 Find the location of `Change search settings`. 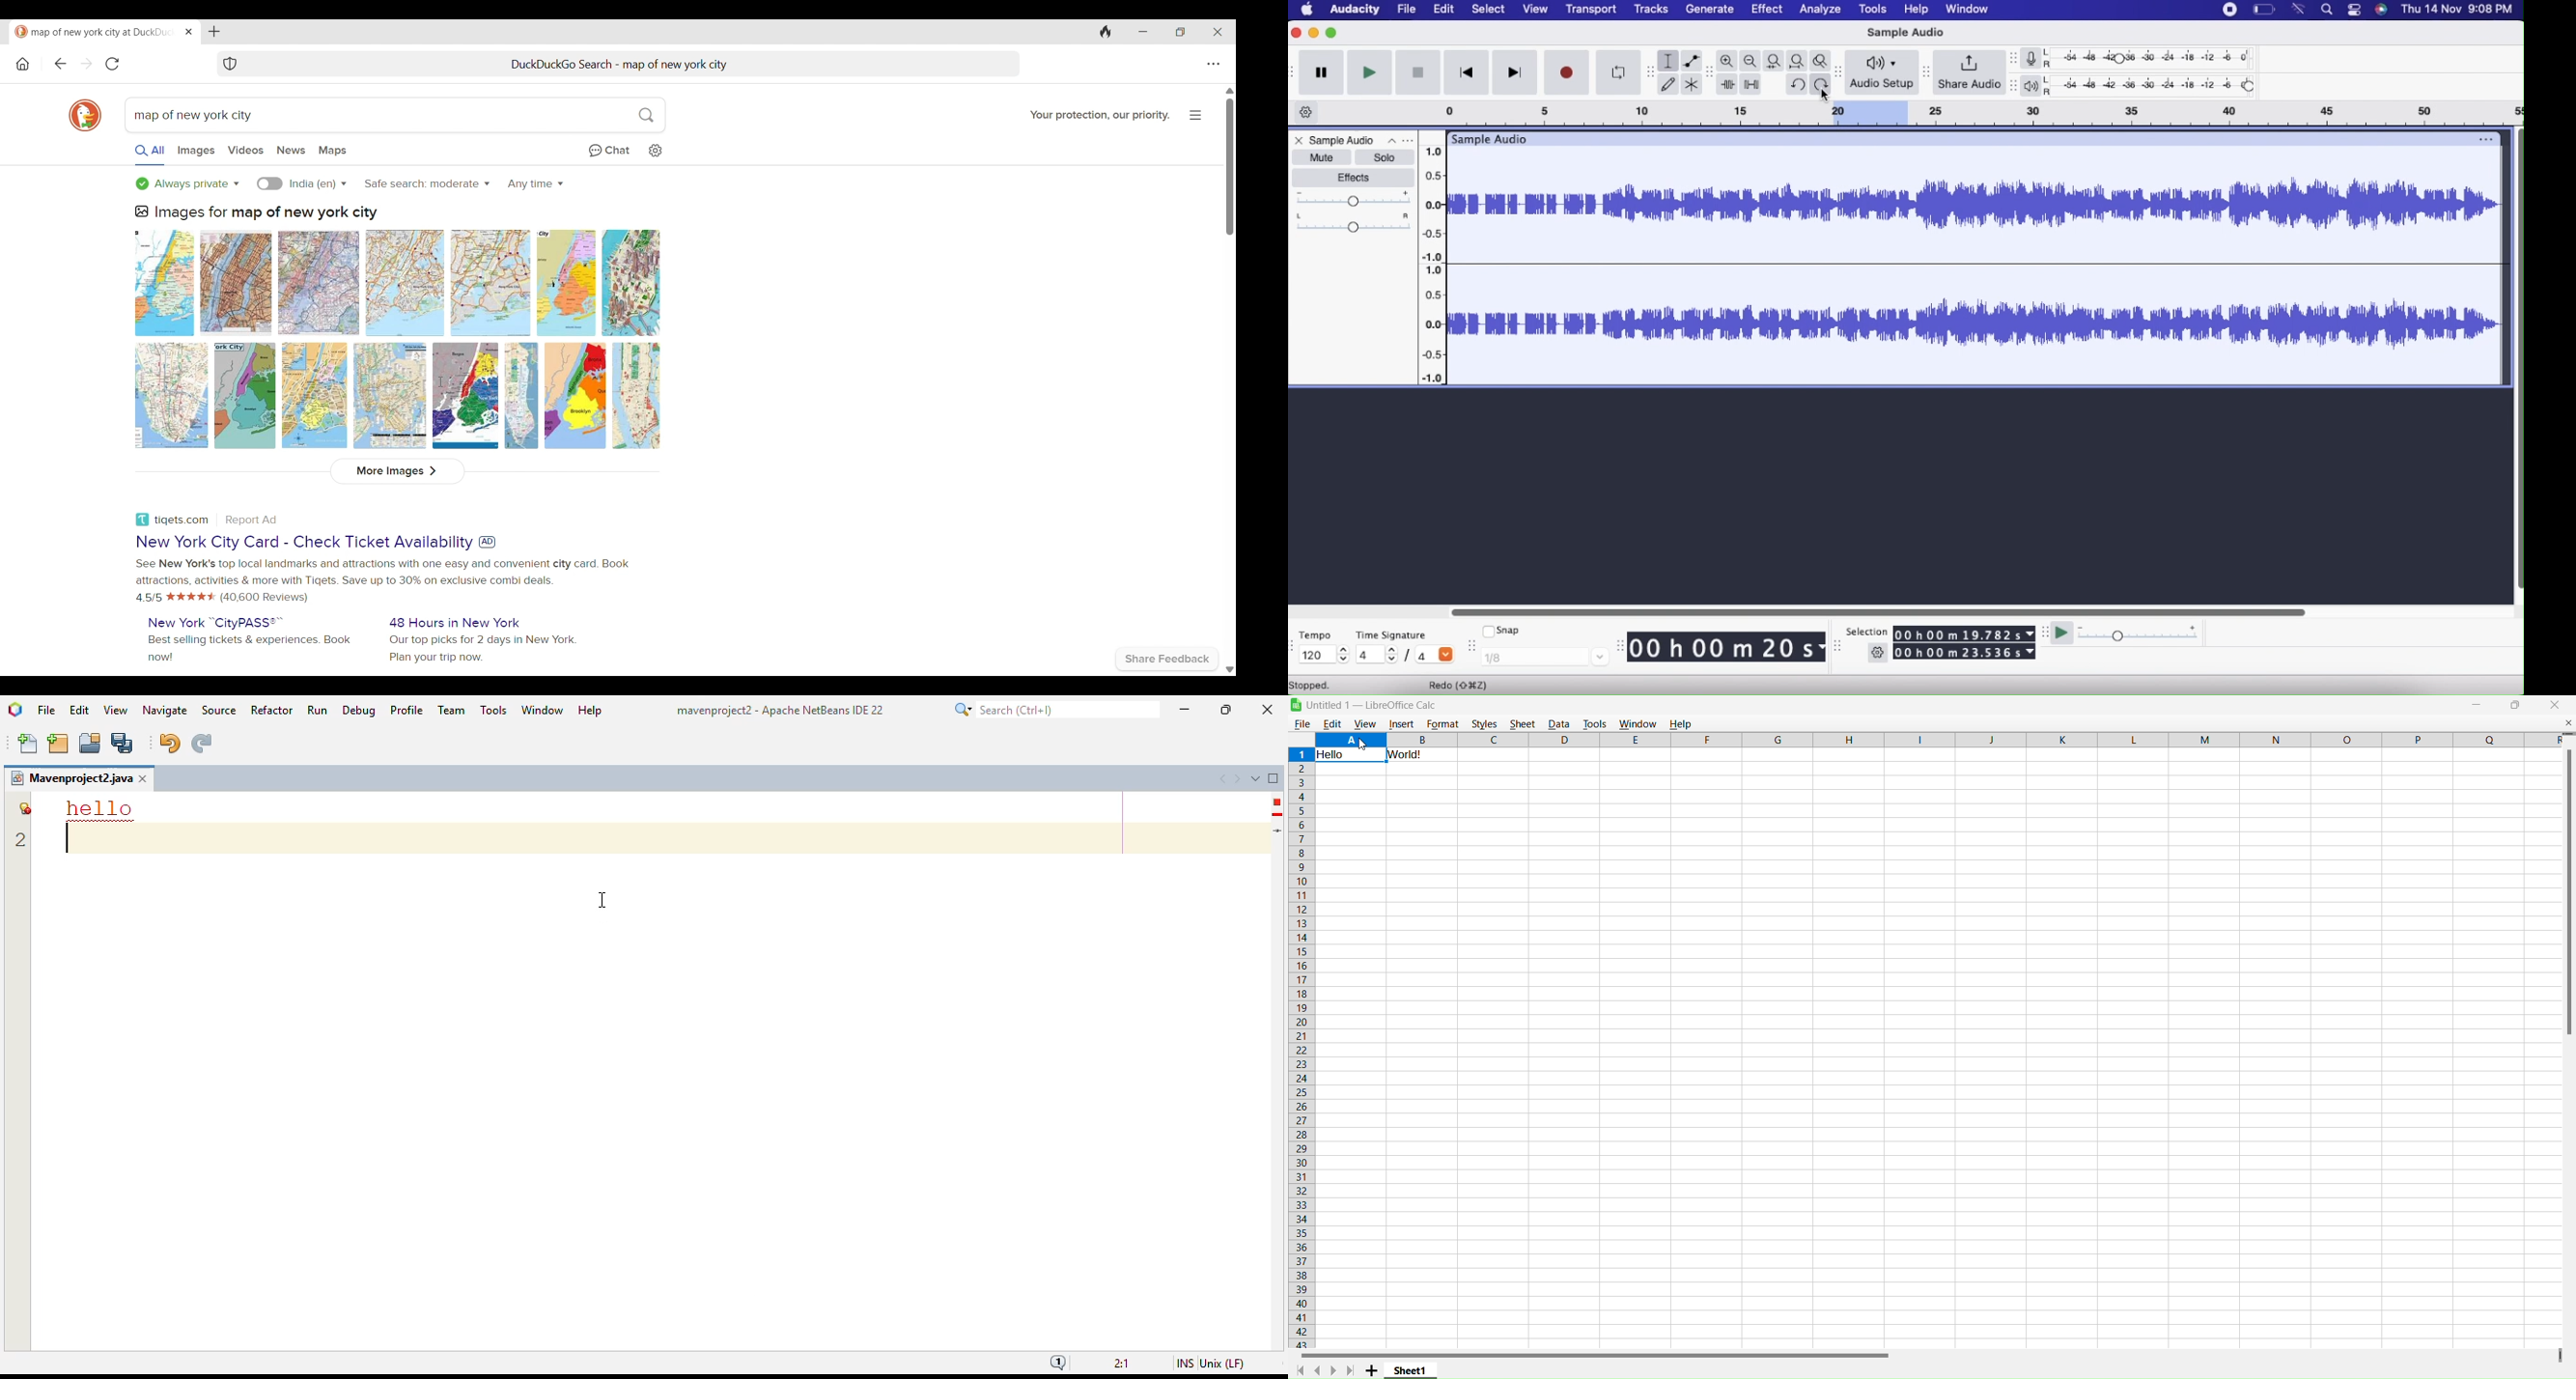

Change search settings is located at coordinates (655, 151).